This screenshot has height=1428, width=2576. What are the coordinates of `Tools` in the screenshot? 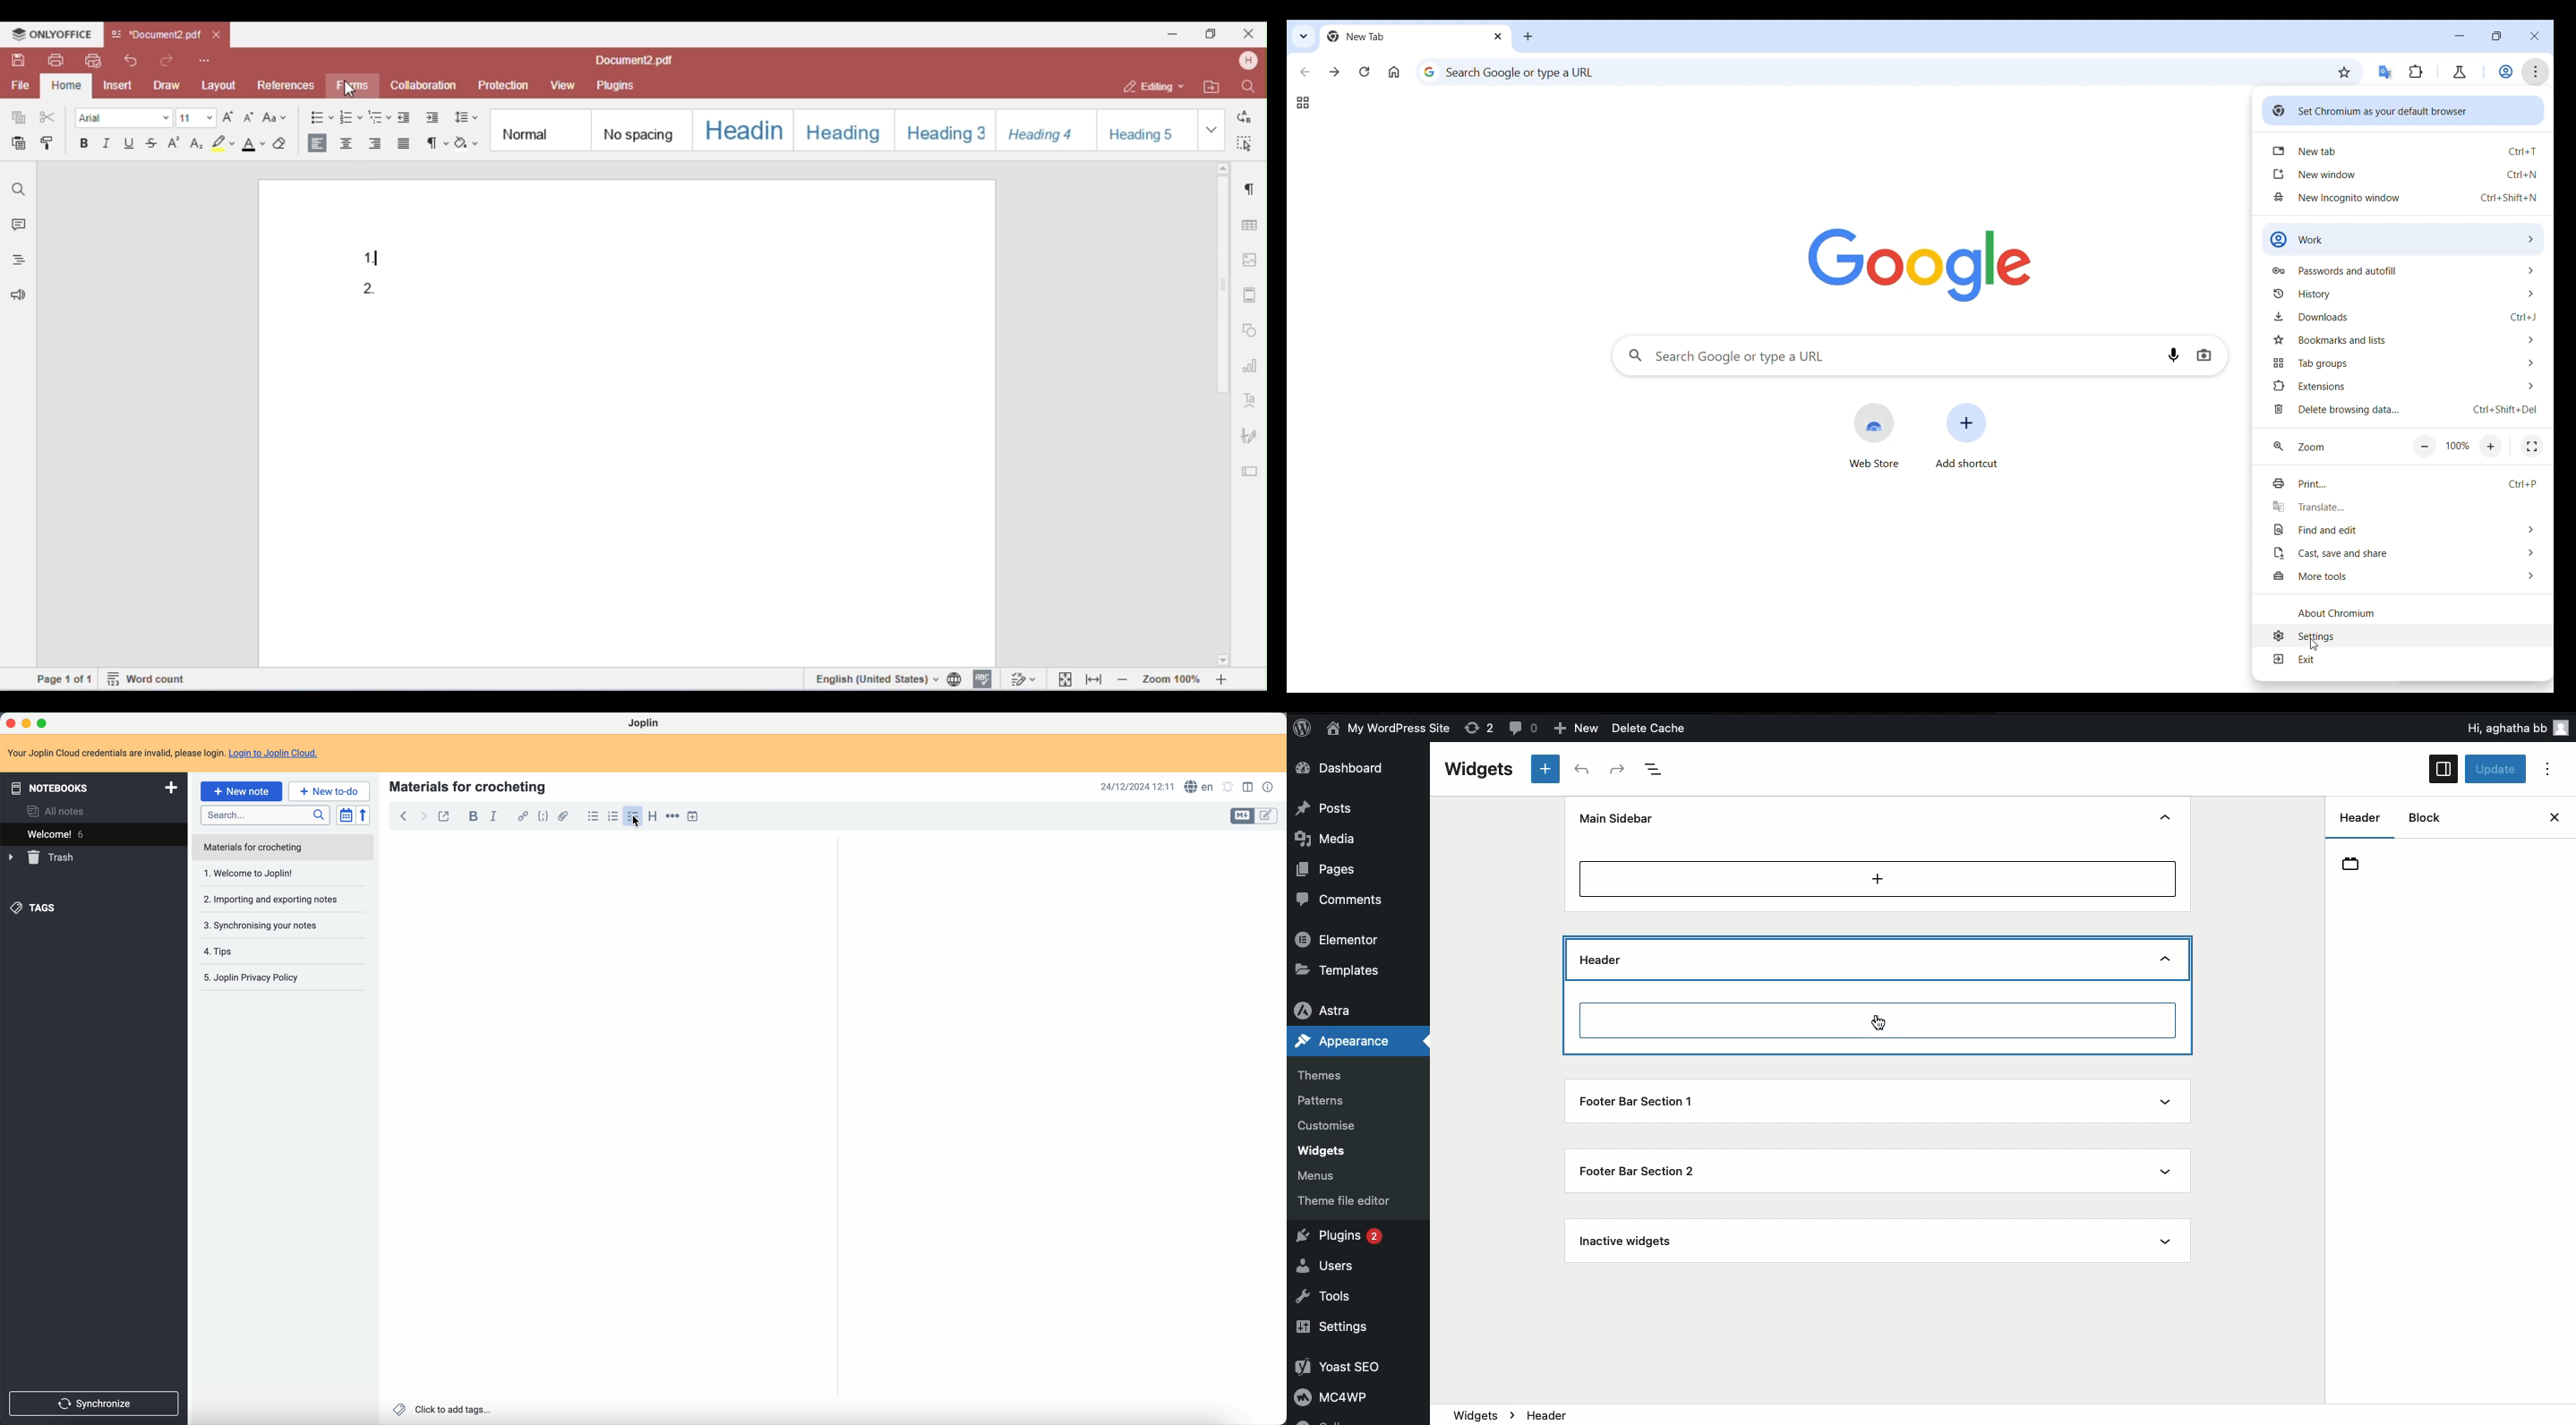 It's located at (1331, 1297).